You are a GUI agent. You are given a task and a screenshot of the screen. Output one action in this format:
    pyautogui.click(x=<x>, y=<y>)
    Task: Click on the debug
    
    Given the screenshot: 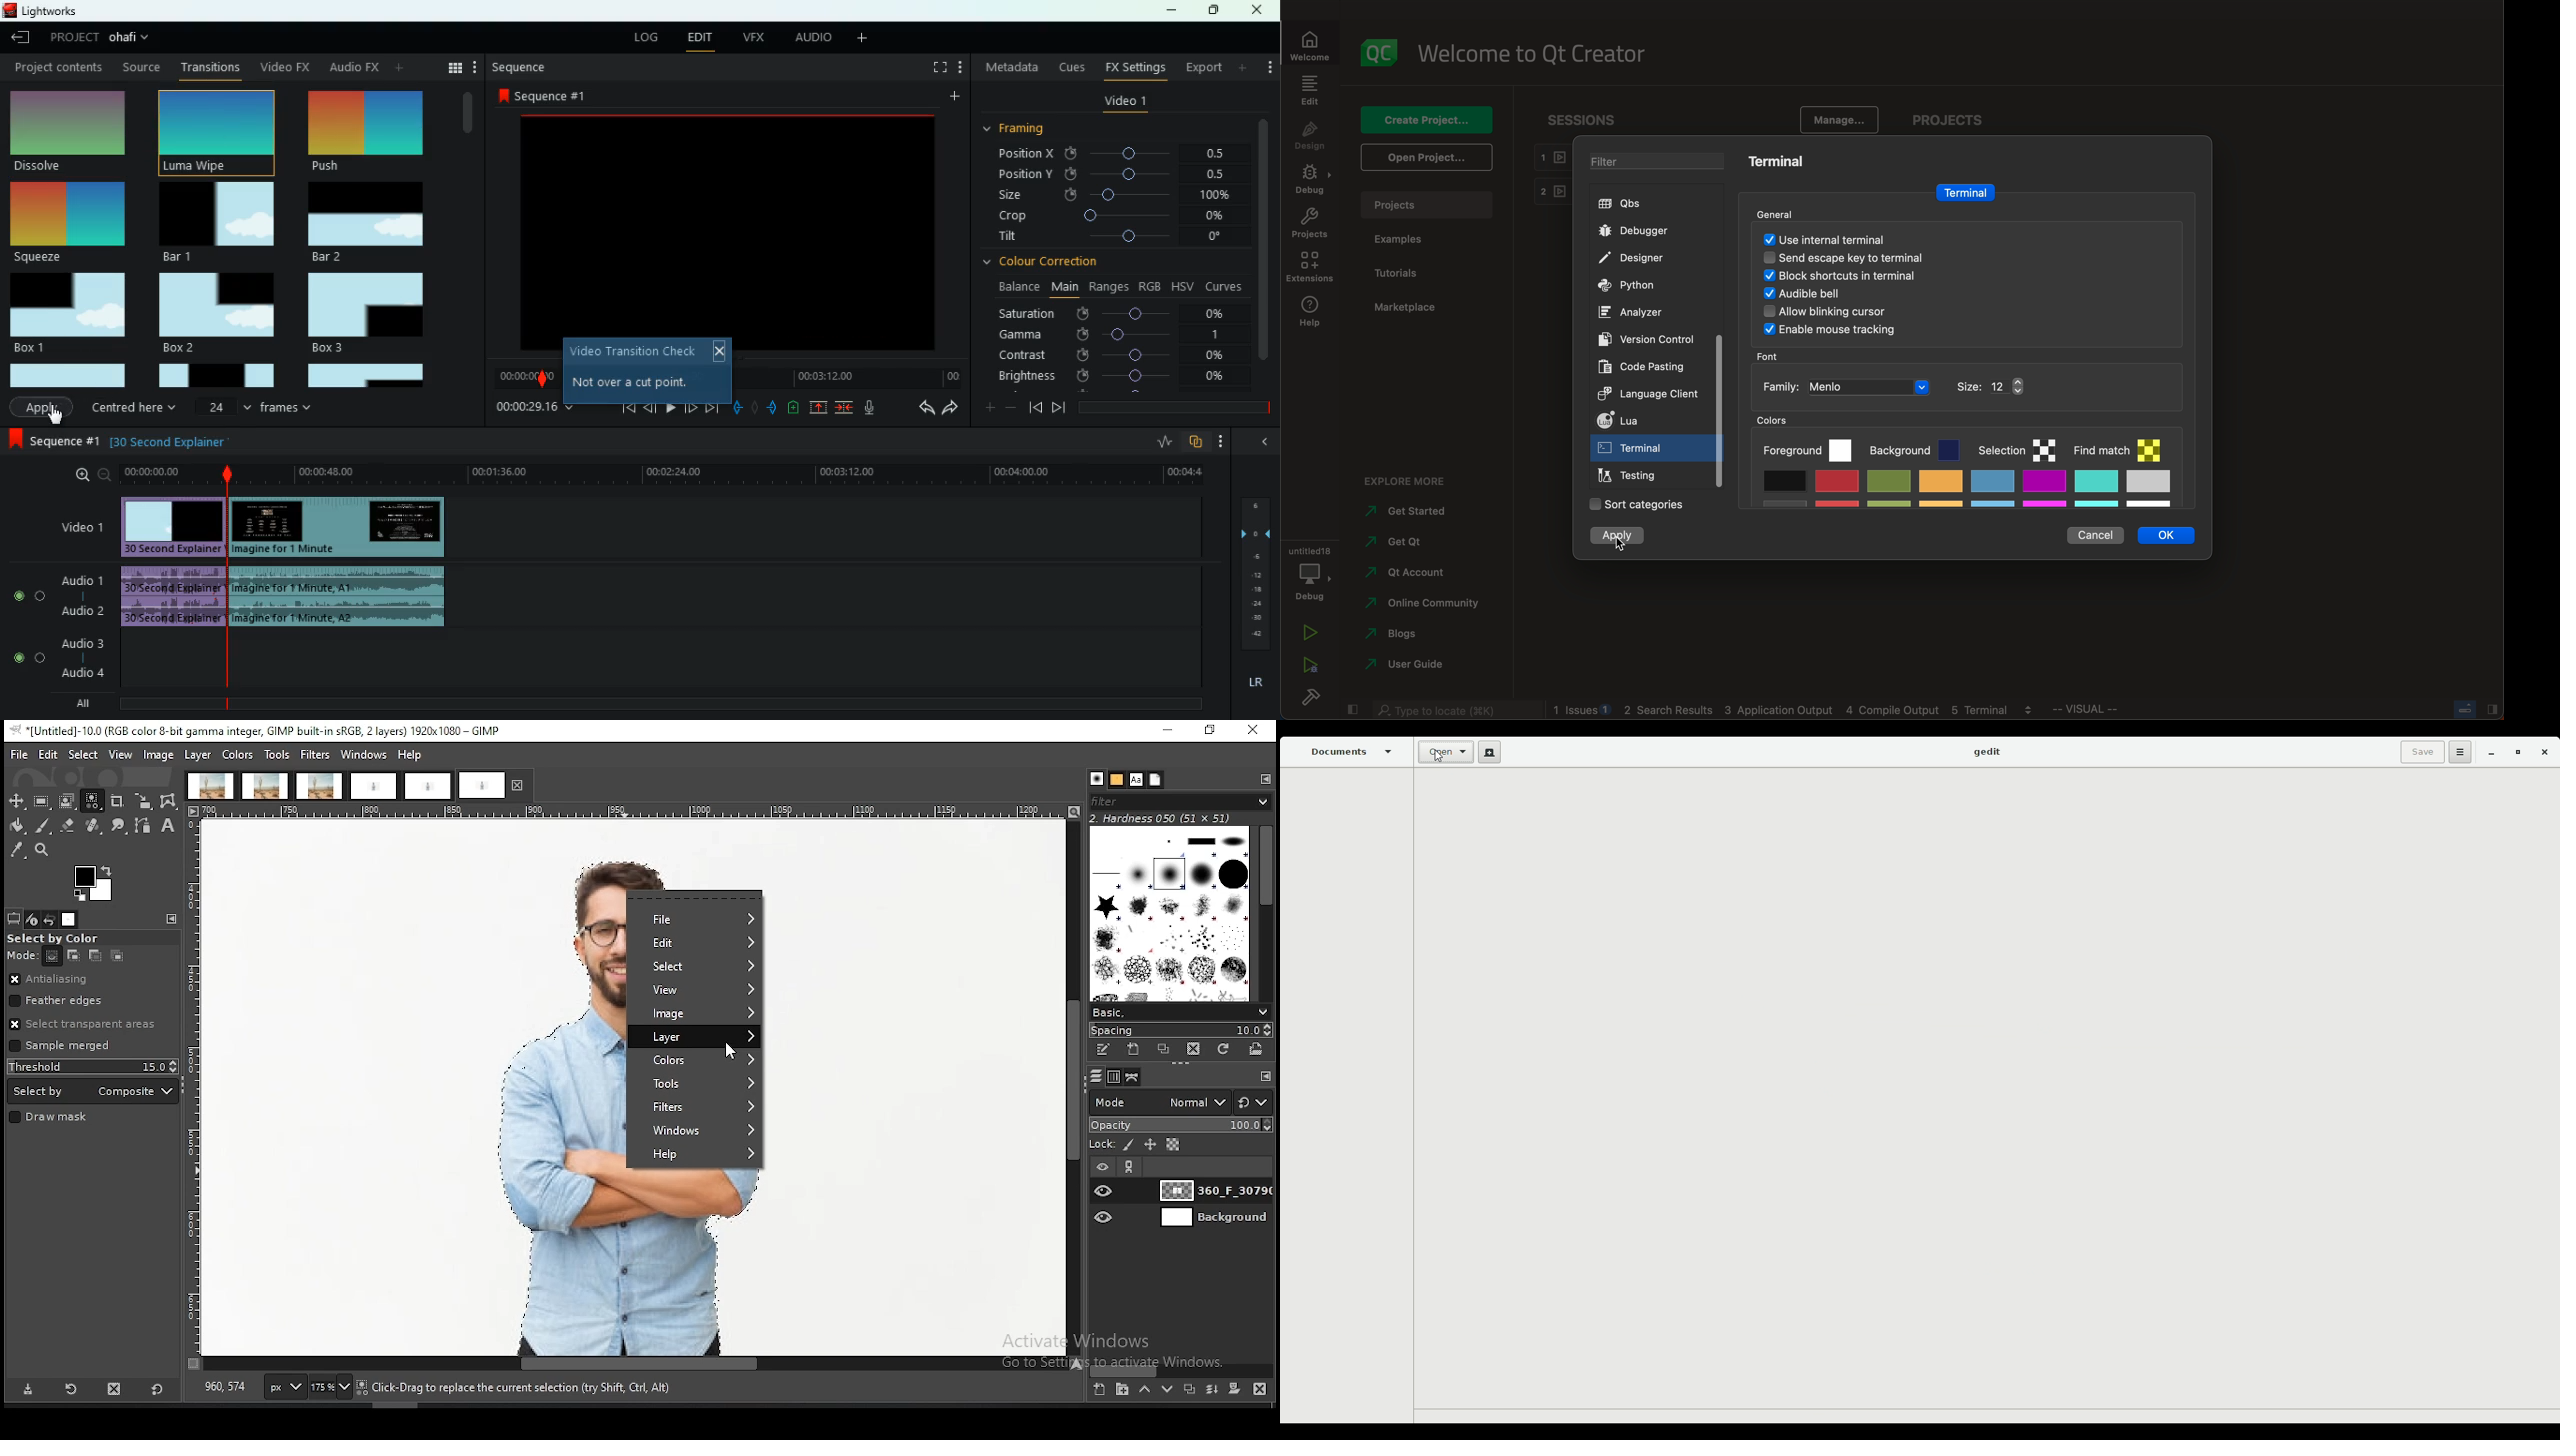 What is the action you would take?
    pyautogui.click(x=1309, y=181)
    